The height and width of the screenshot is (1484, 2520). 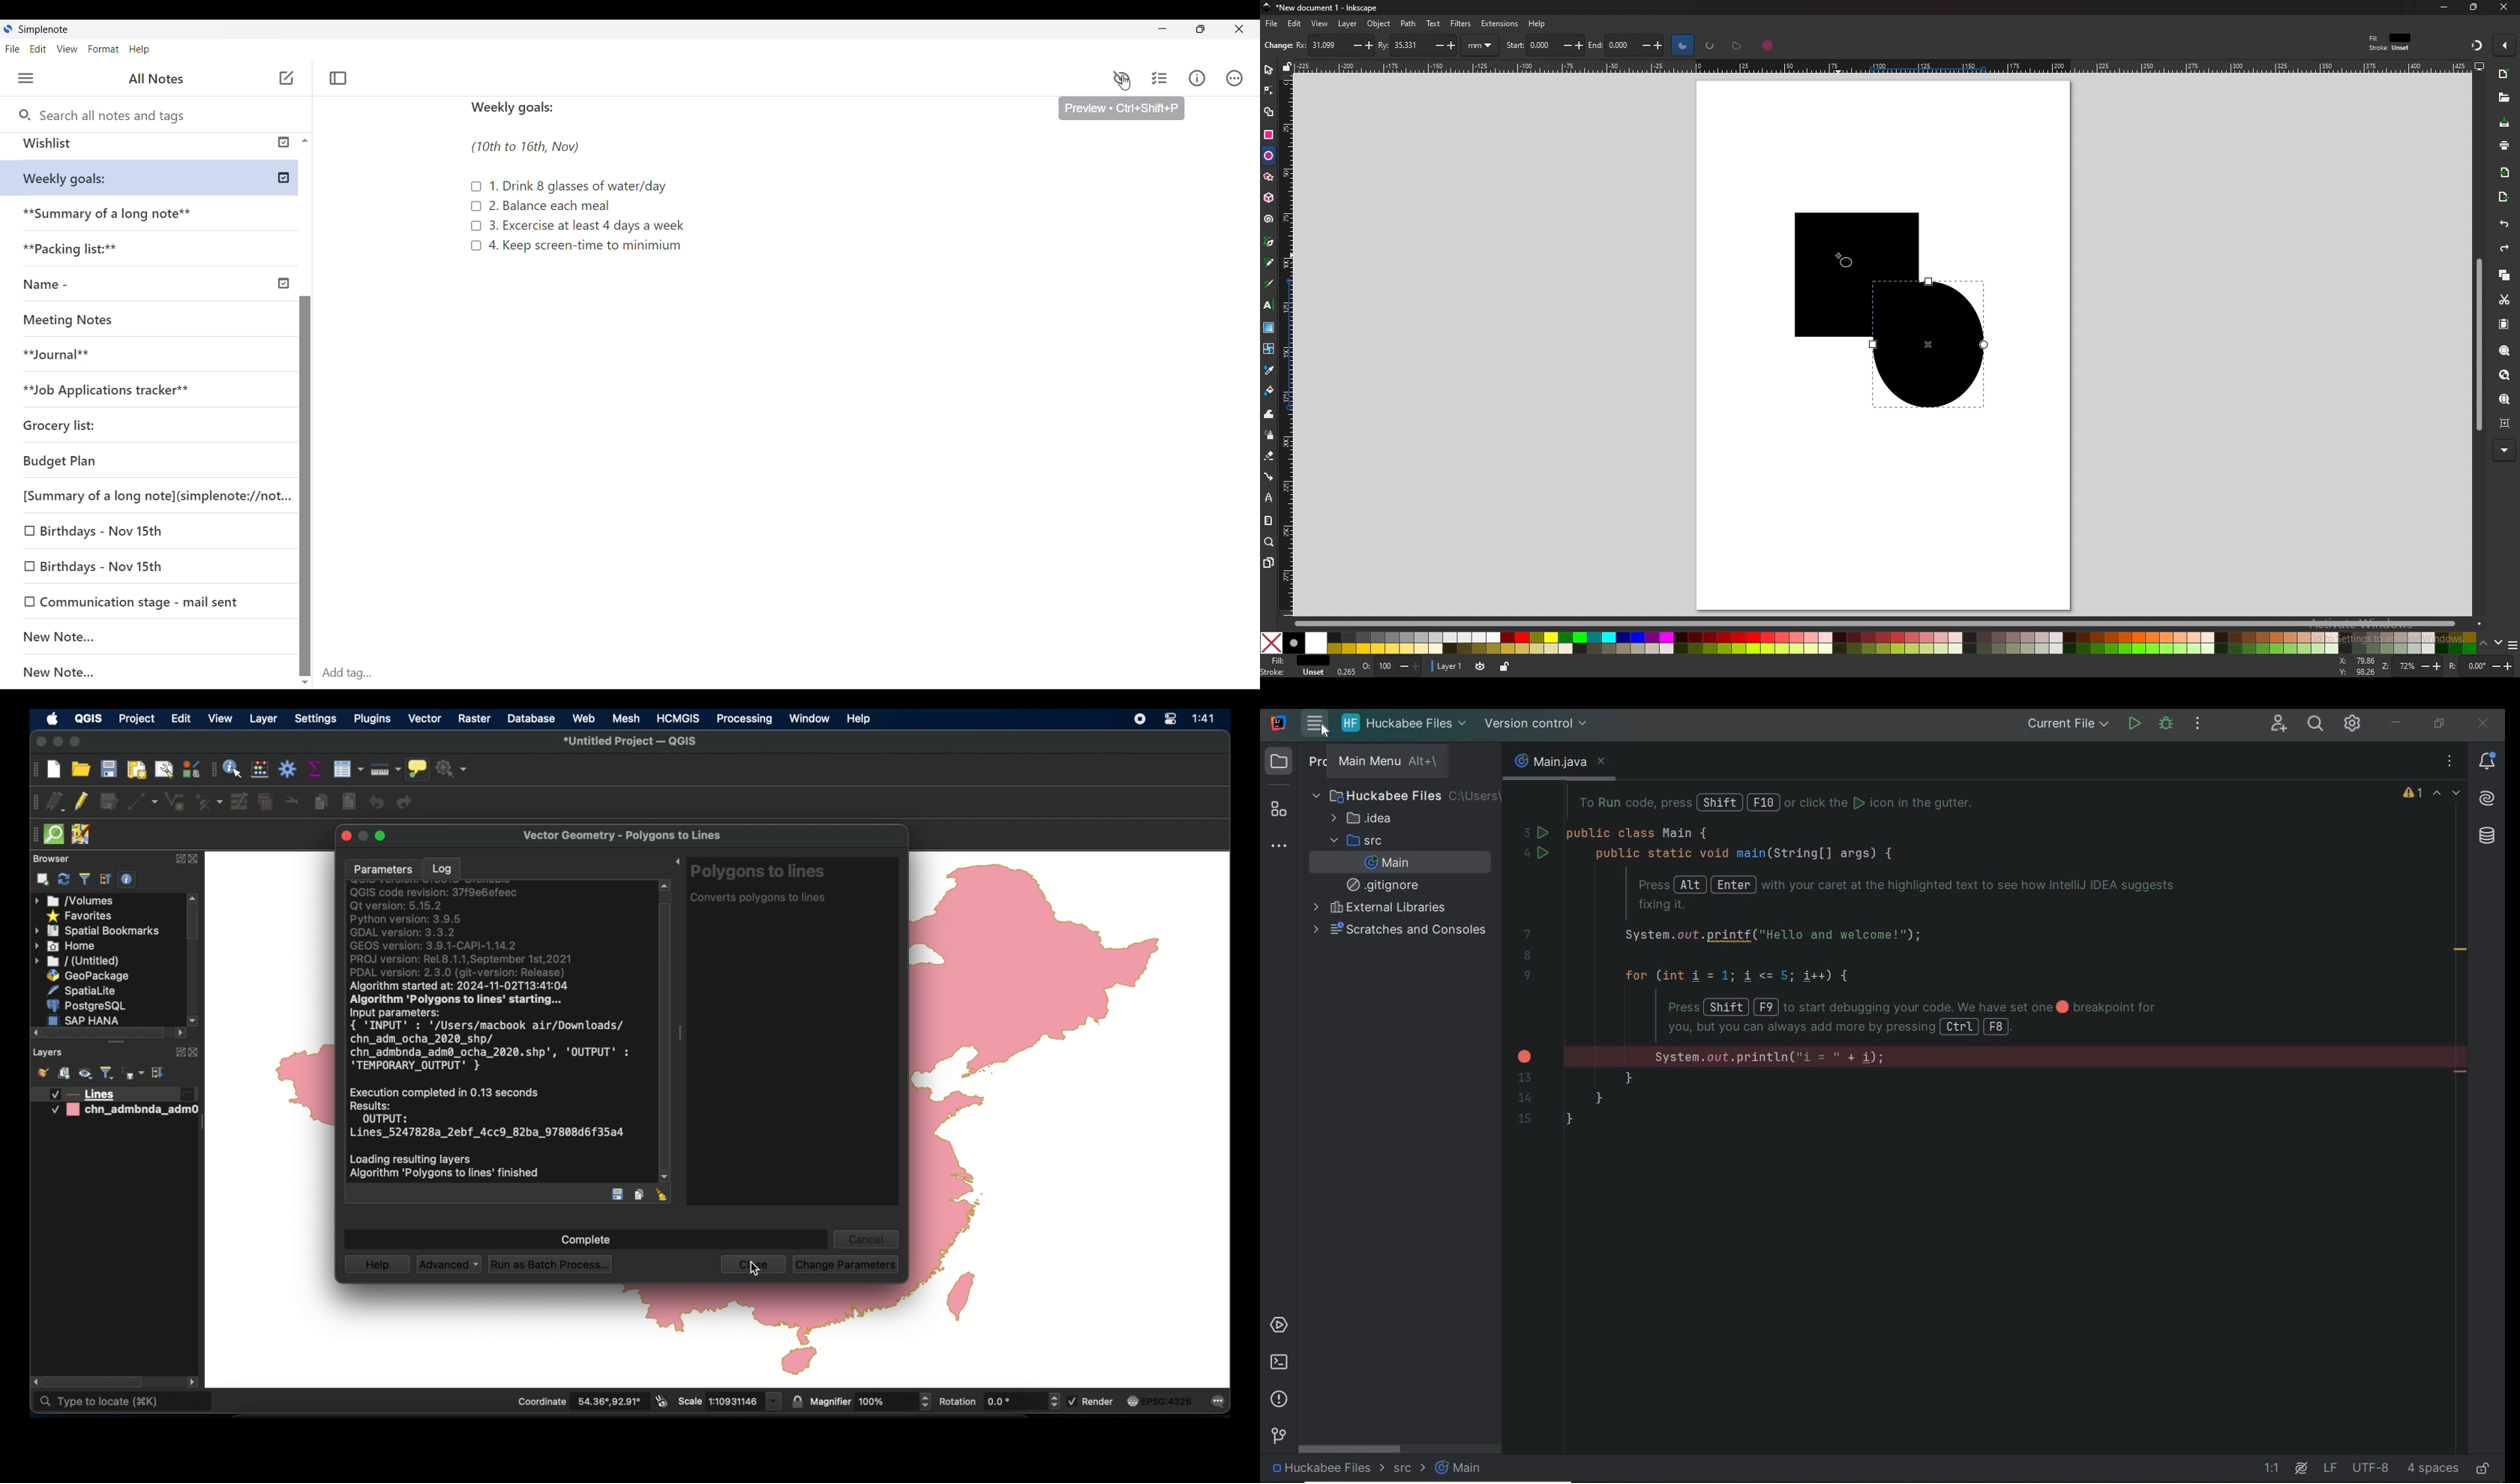 What do you see at coordinates (1270, 391) in the screenshot?
I see `paint bucket` at bounding box center [1270, 391].